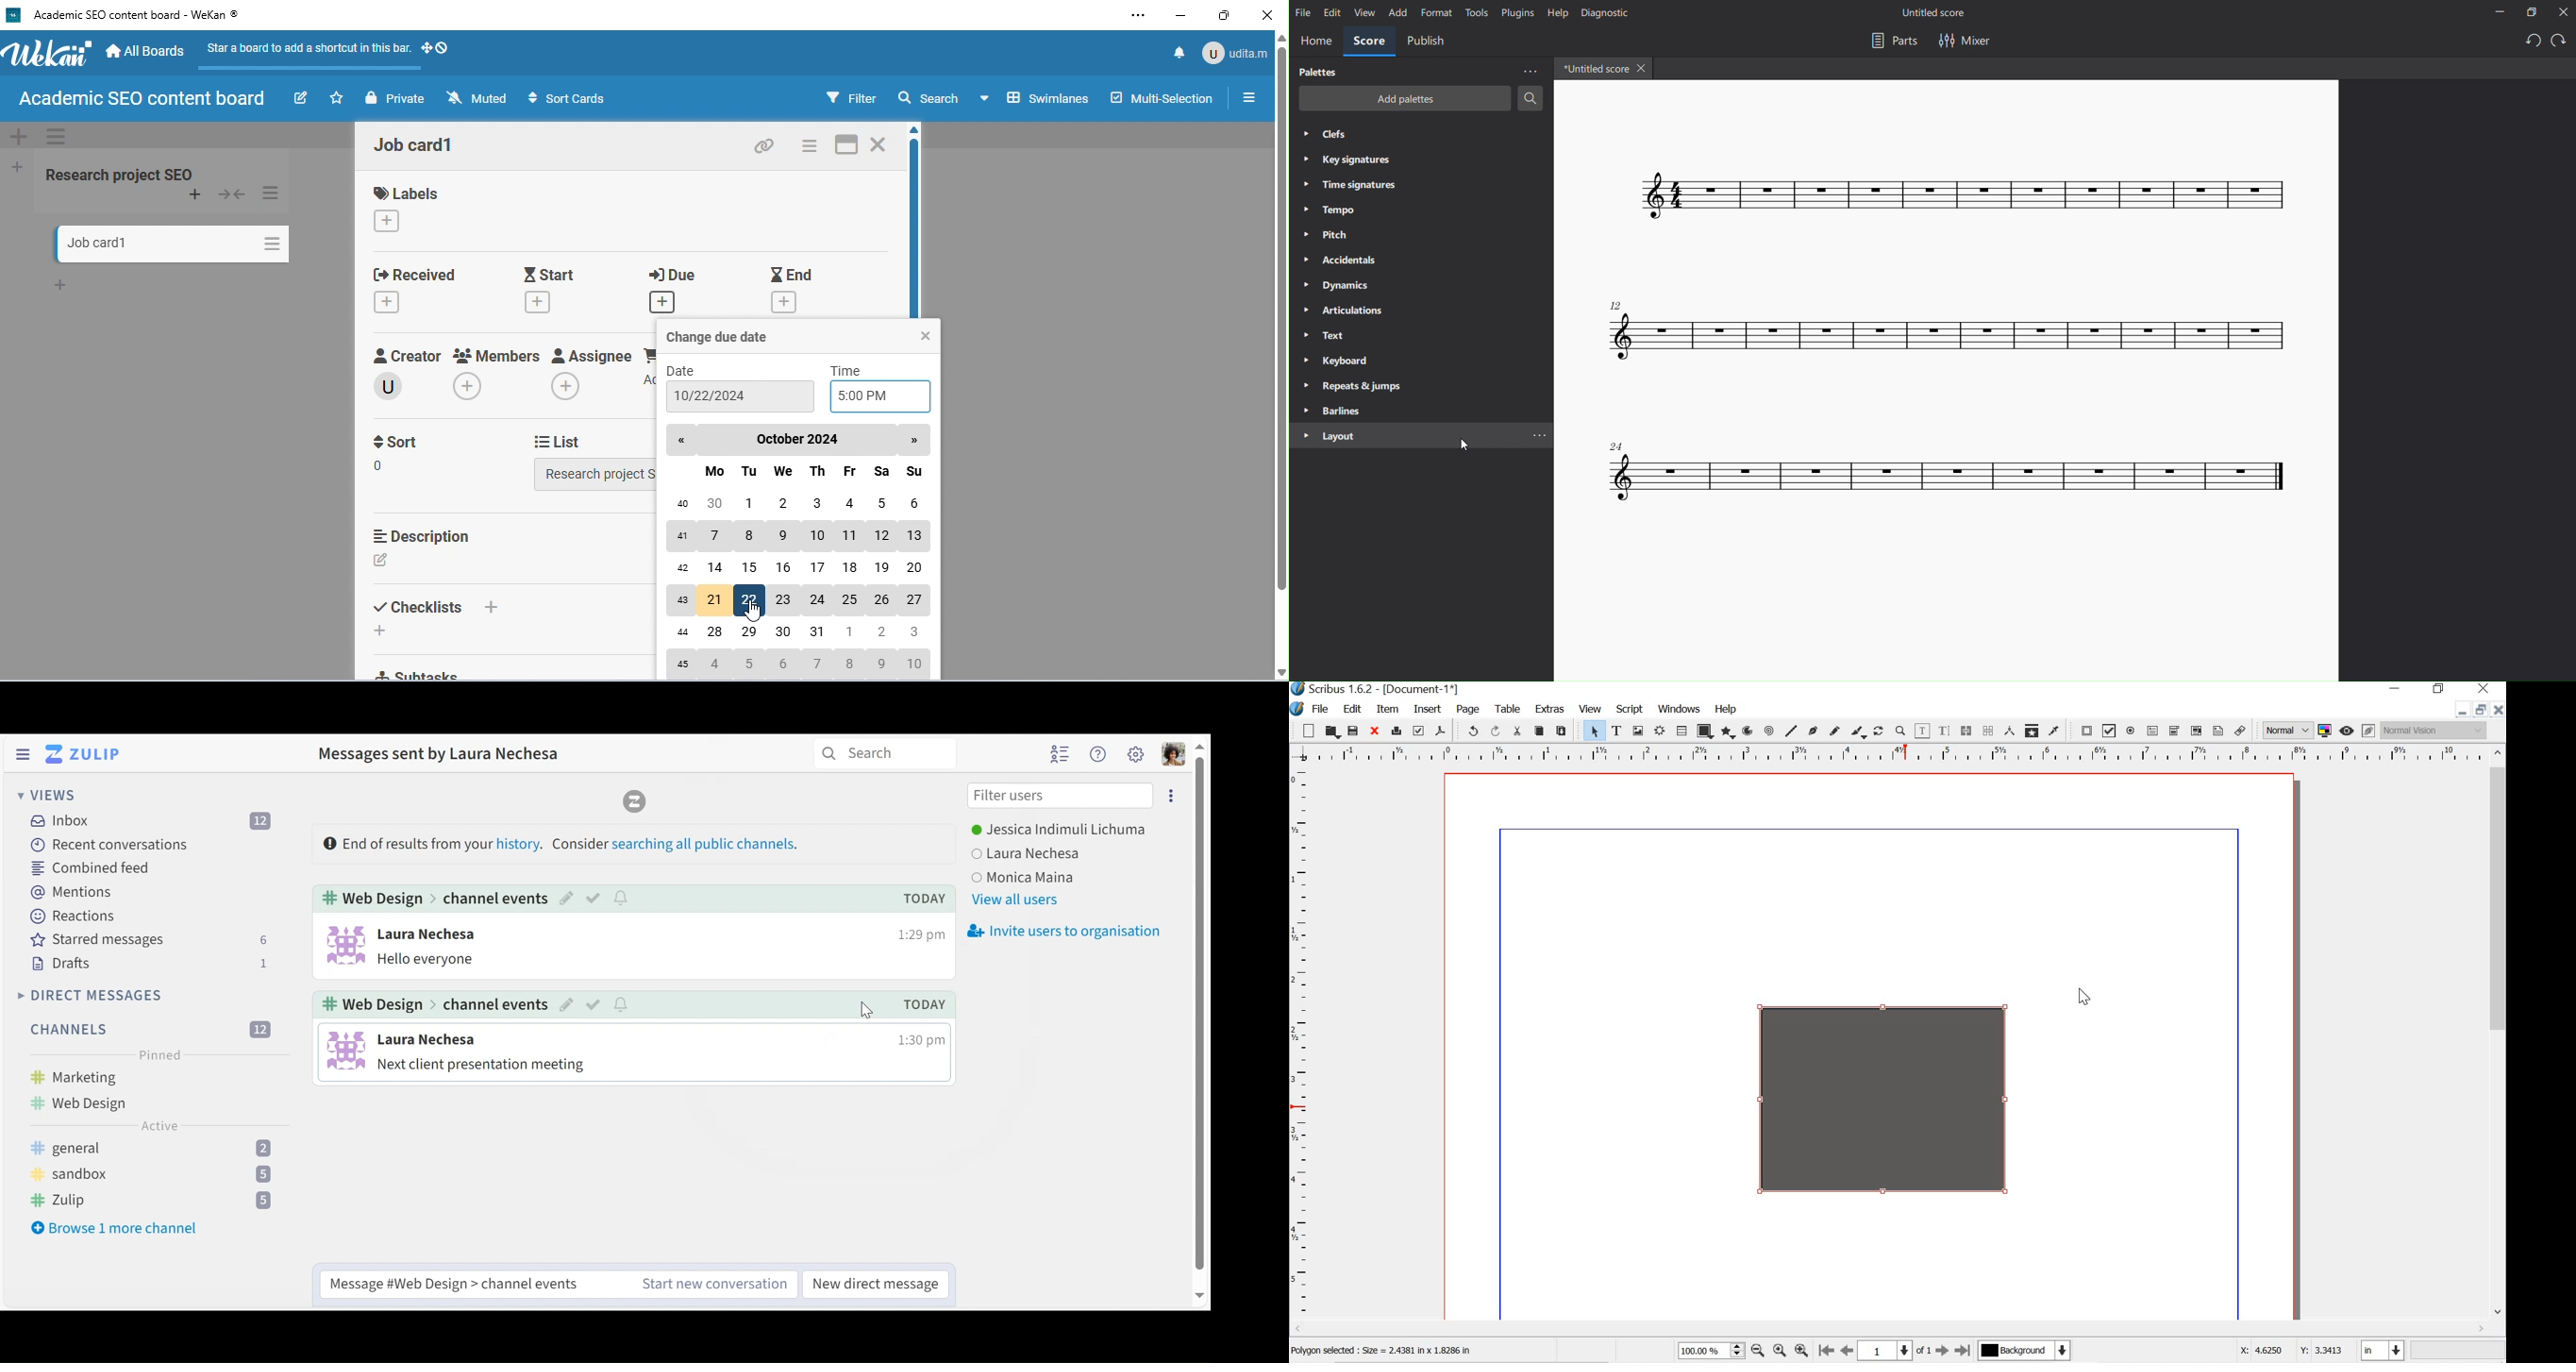 Image resolution: width=2576 pixels, height=1372 pixels. Describe the element at coordinates (1704, 731) in the screenshot. I see `shape` at that location.